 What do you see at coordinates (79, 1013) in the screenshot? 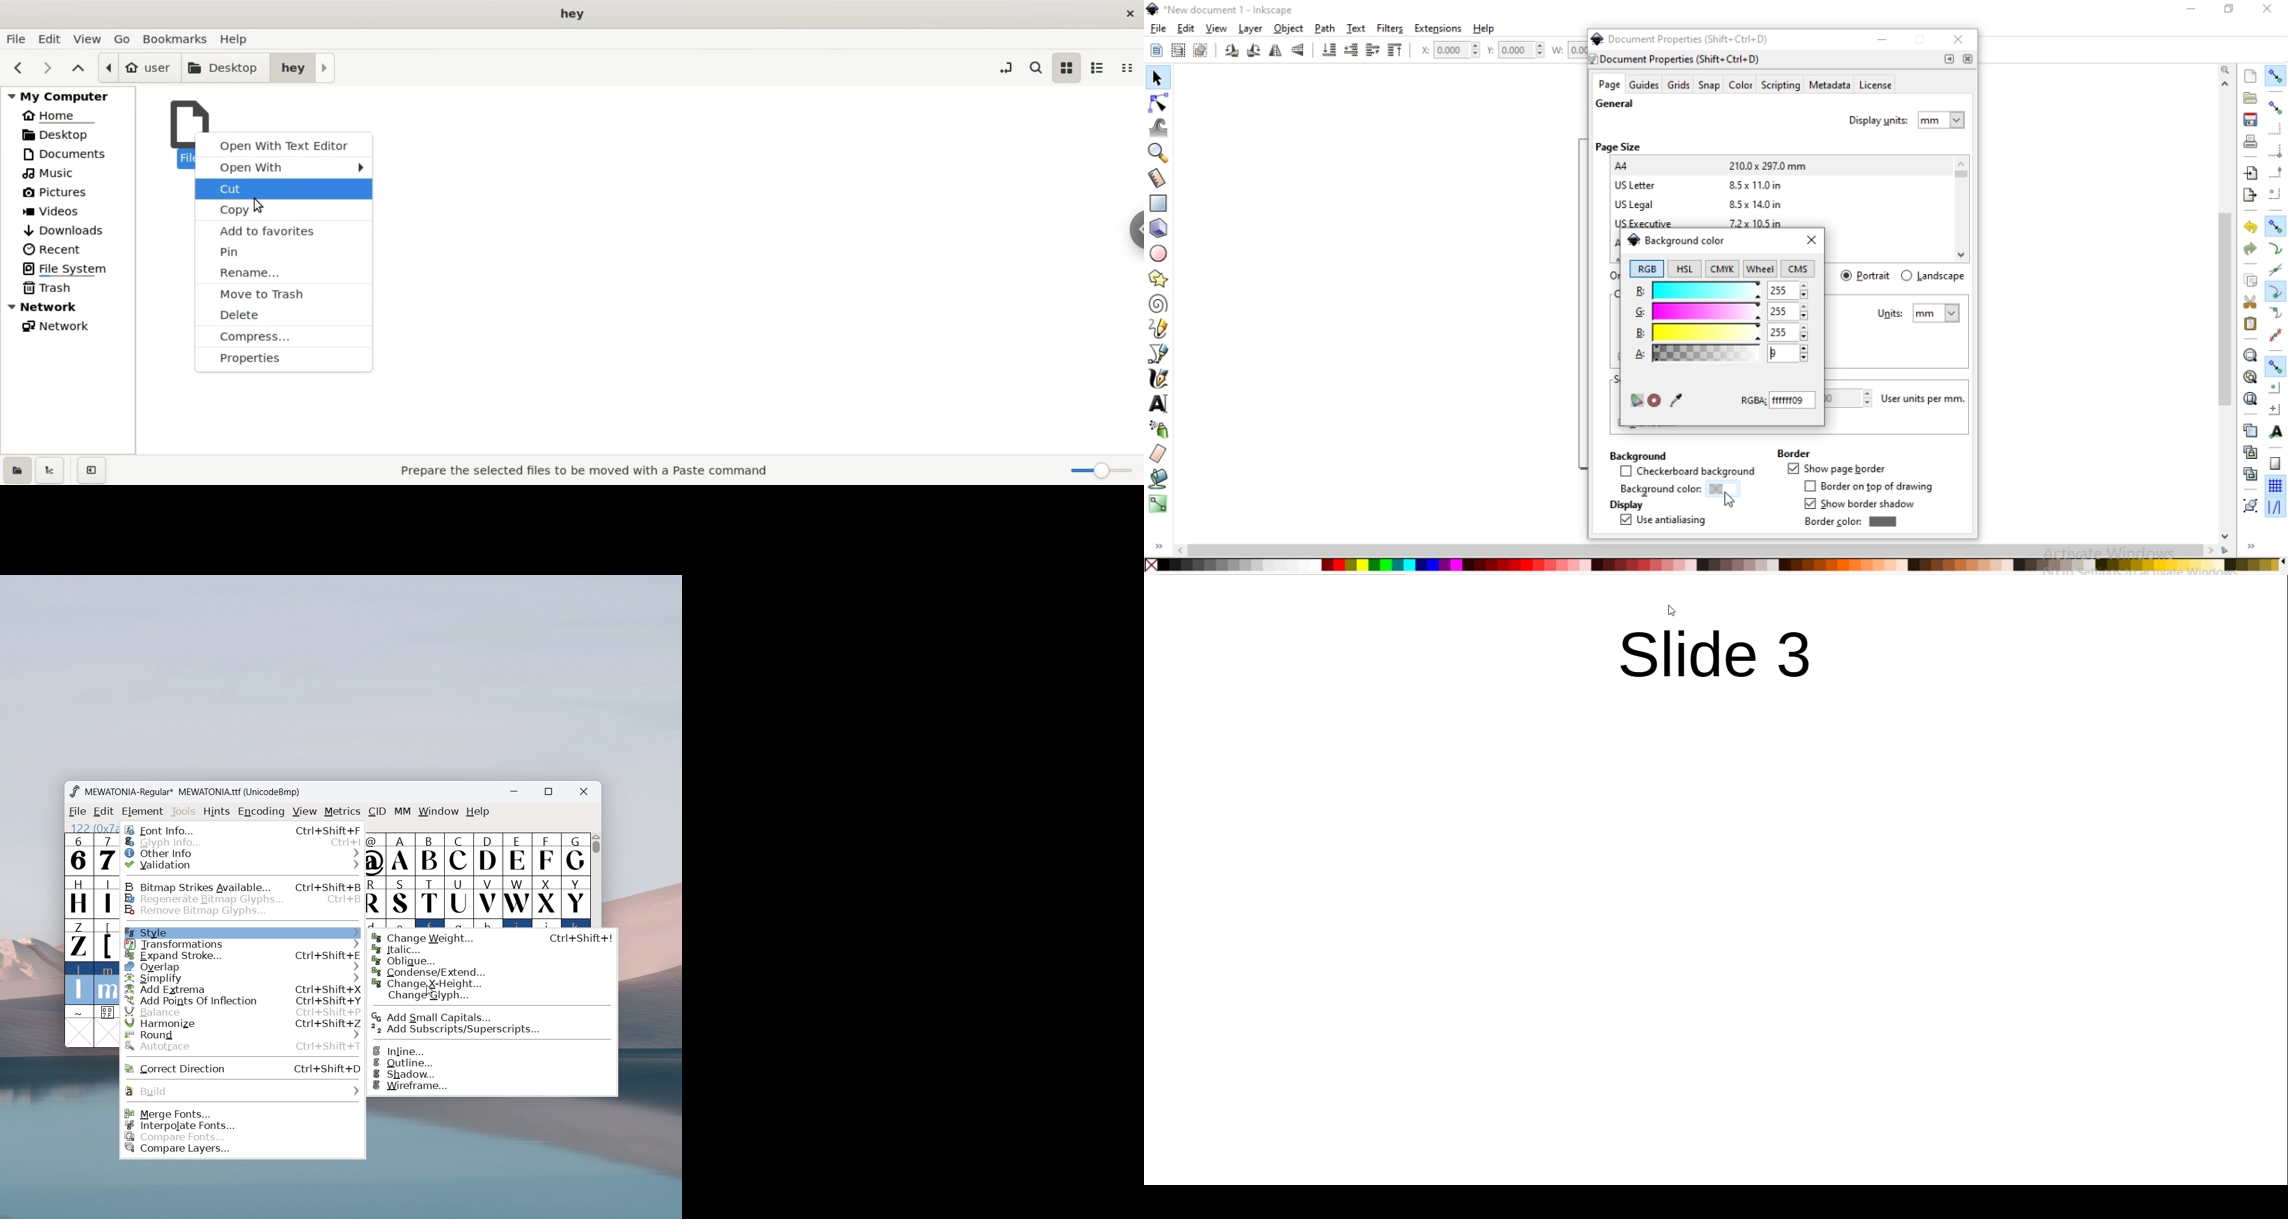
I see `~` at bounding box center [79, 1013].